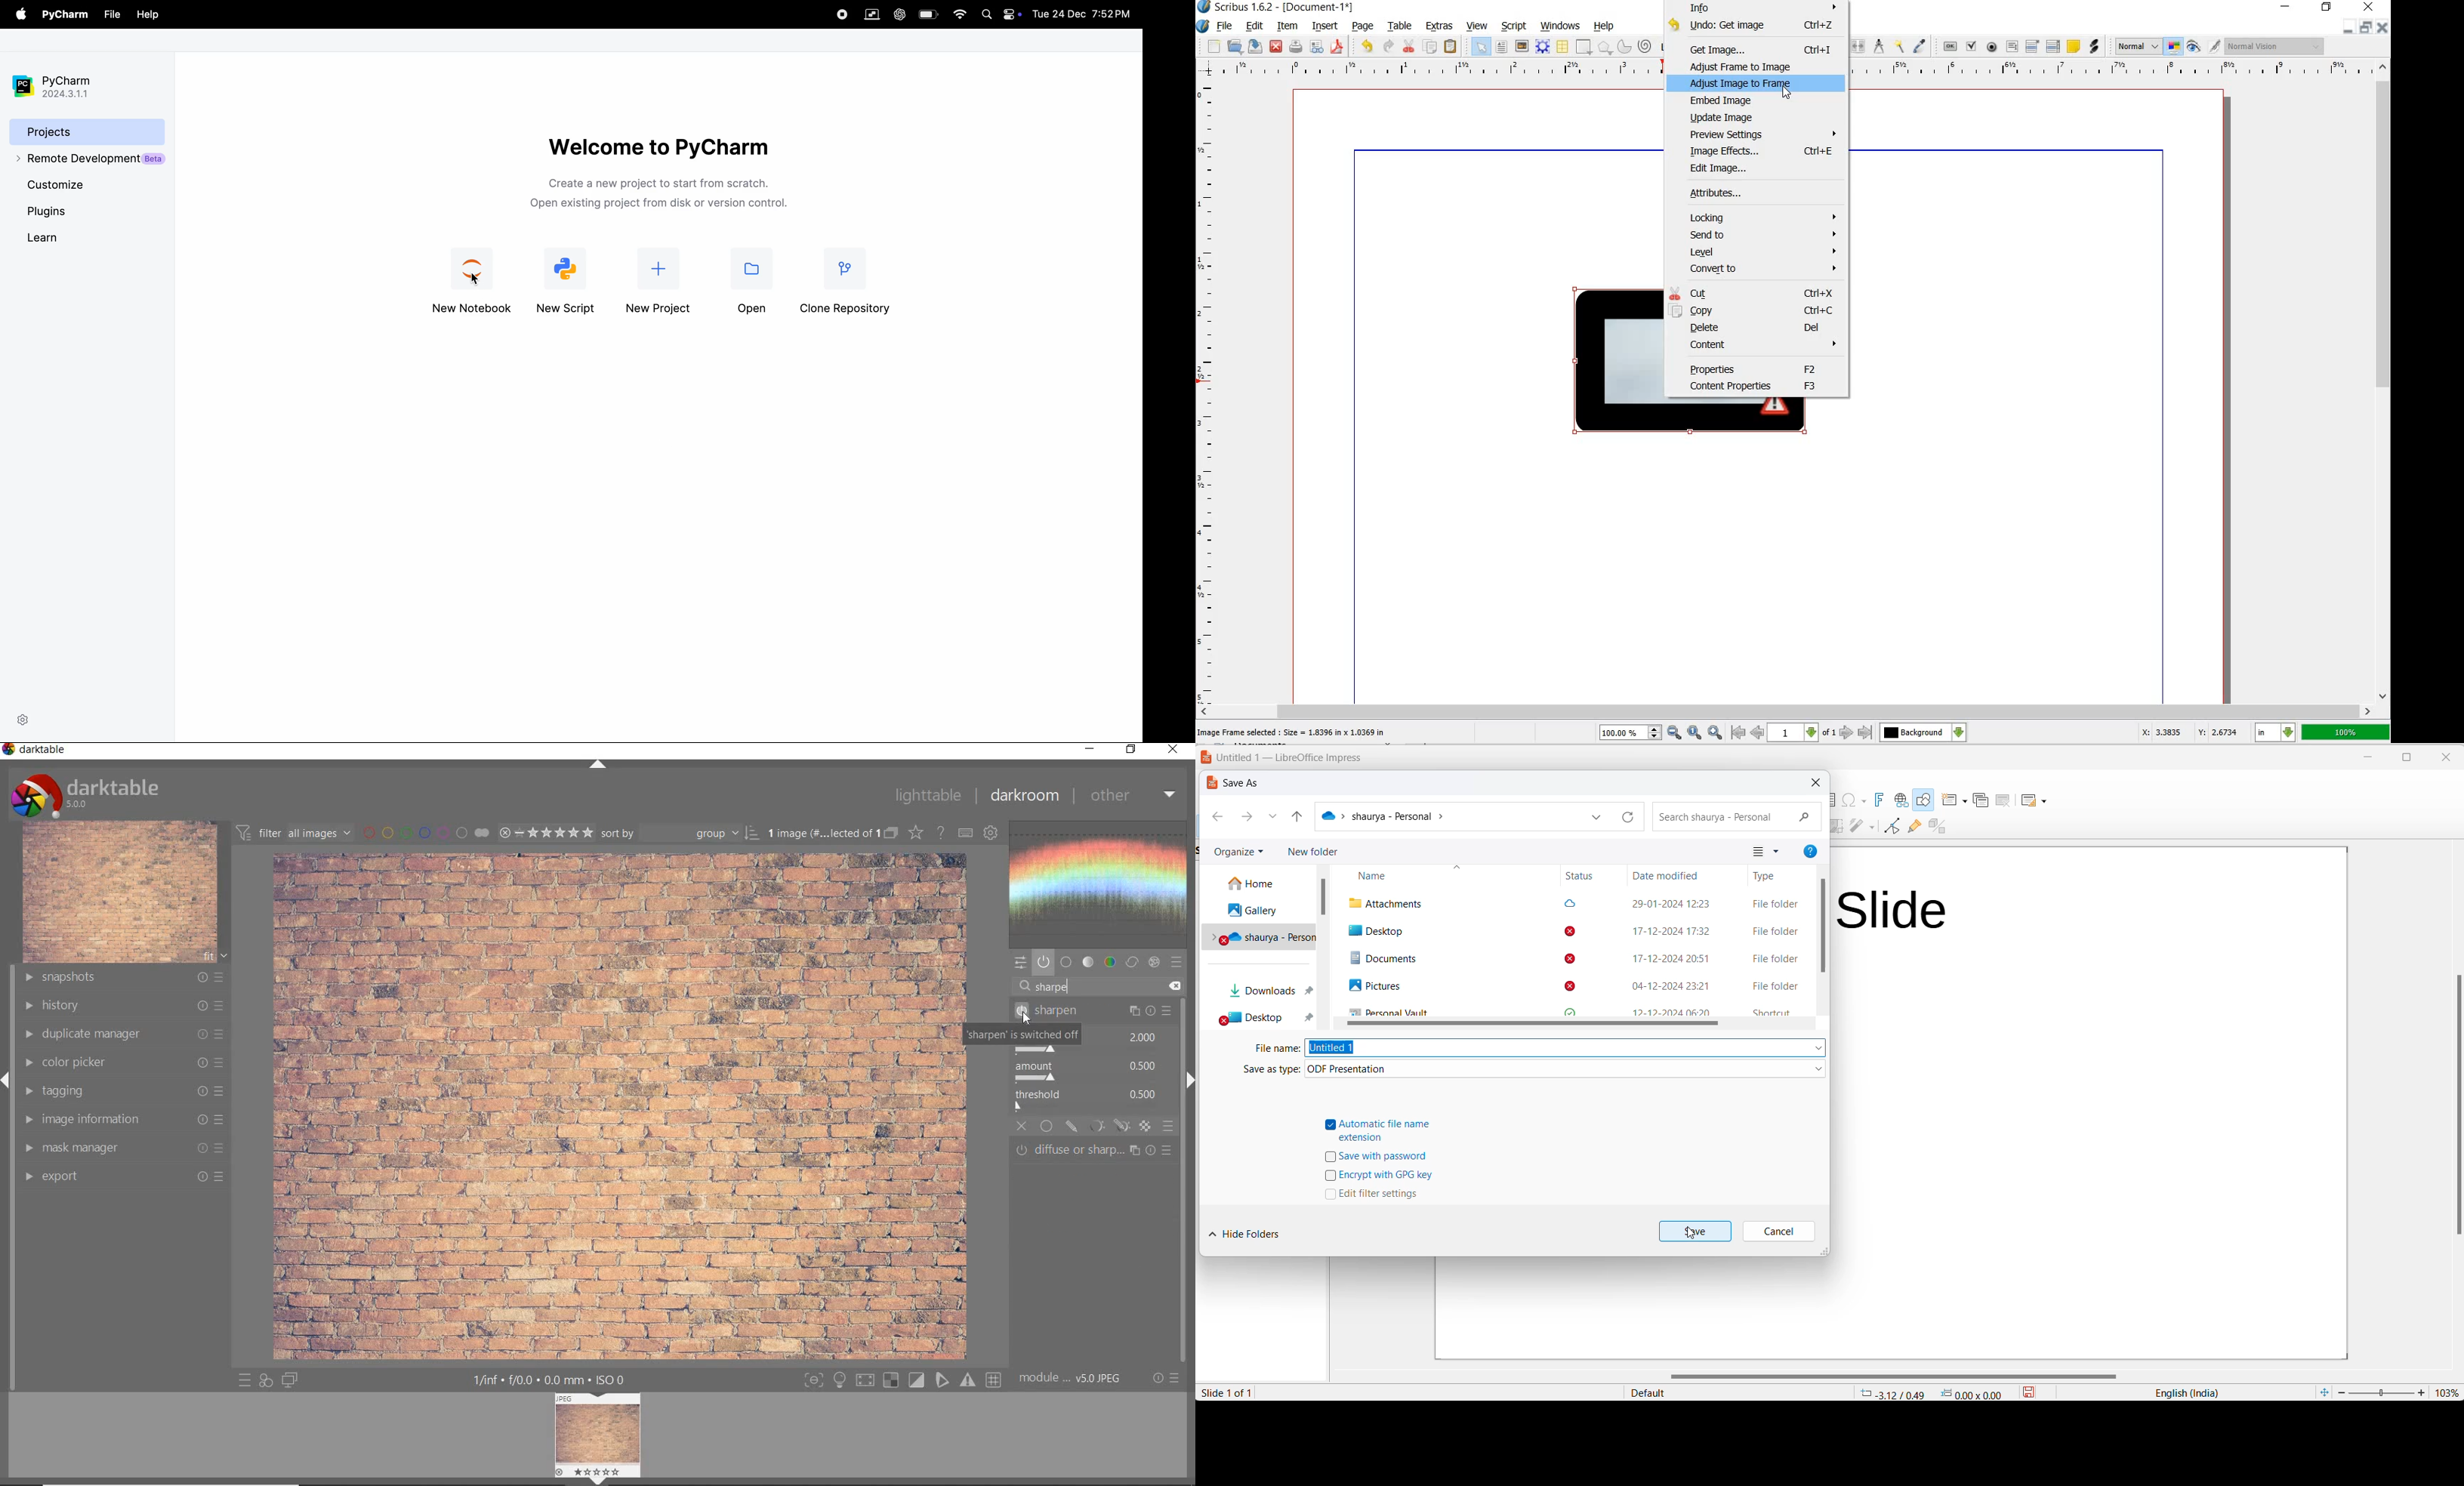 This screenshot has height=1512, width=2464. I want to click on downloads, so click(1263, 991).